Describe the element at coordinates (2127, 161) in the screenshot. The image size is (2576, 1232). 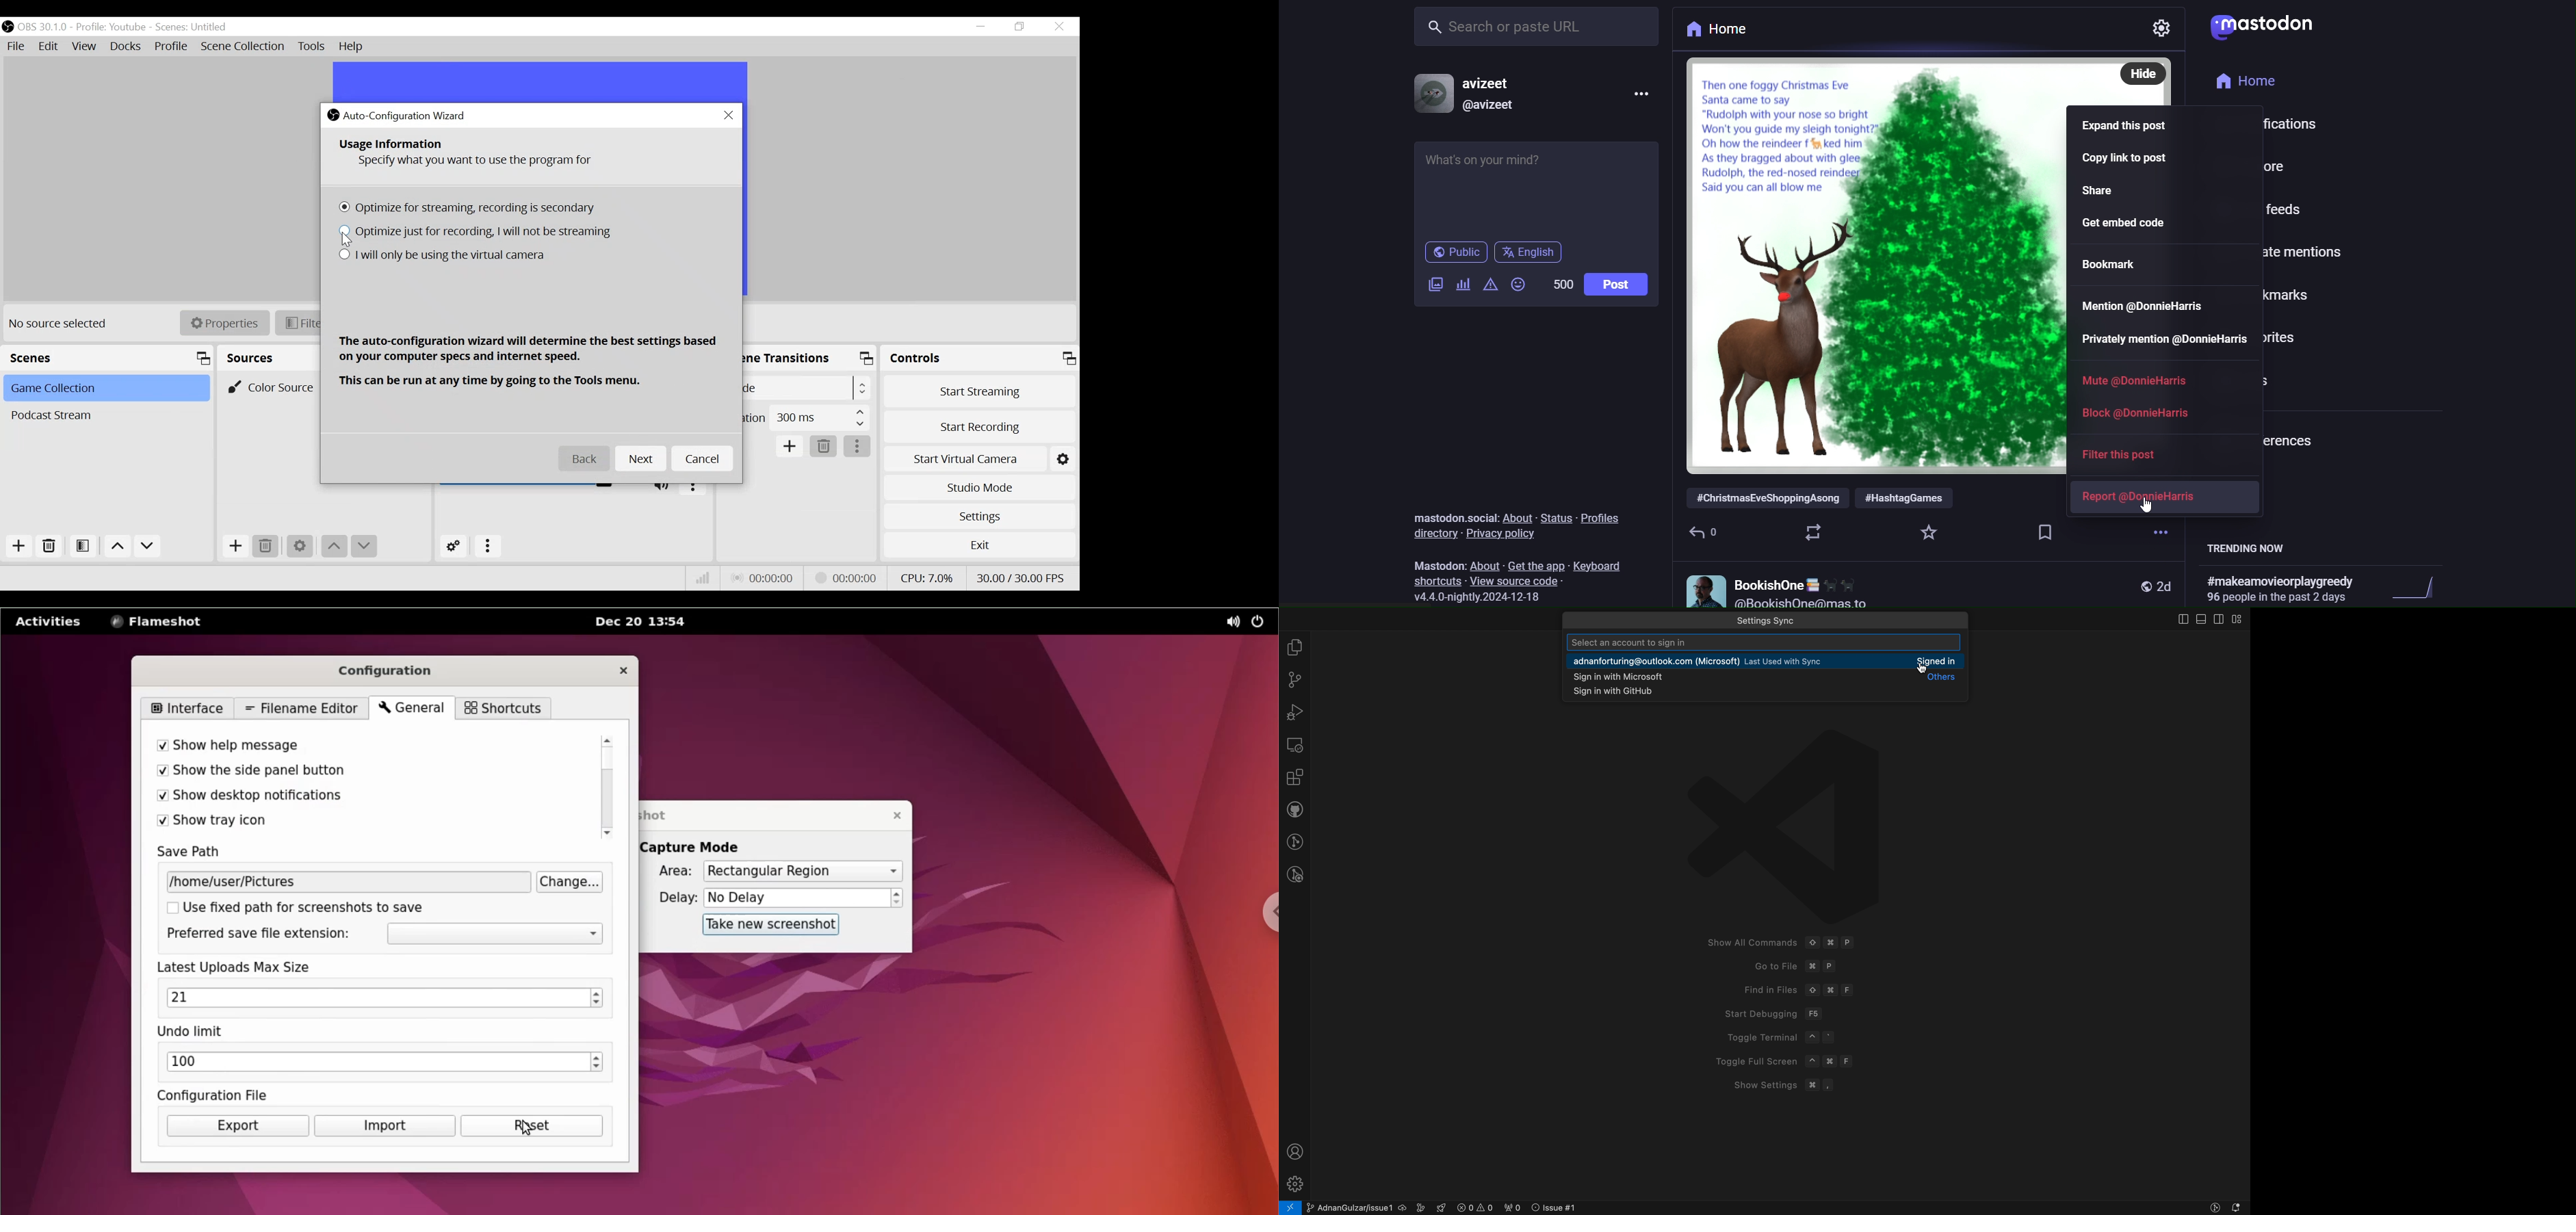
I see `copy link to post` at that location.